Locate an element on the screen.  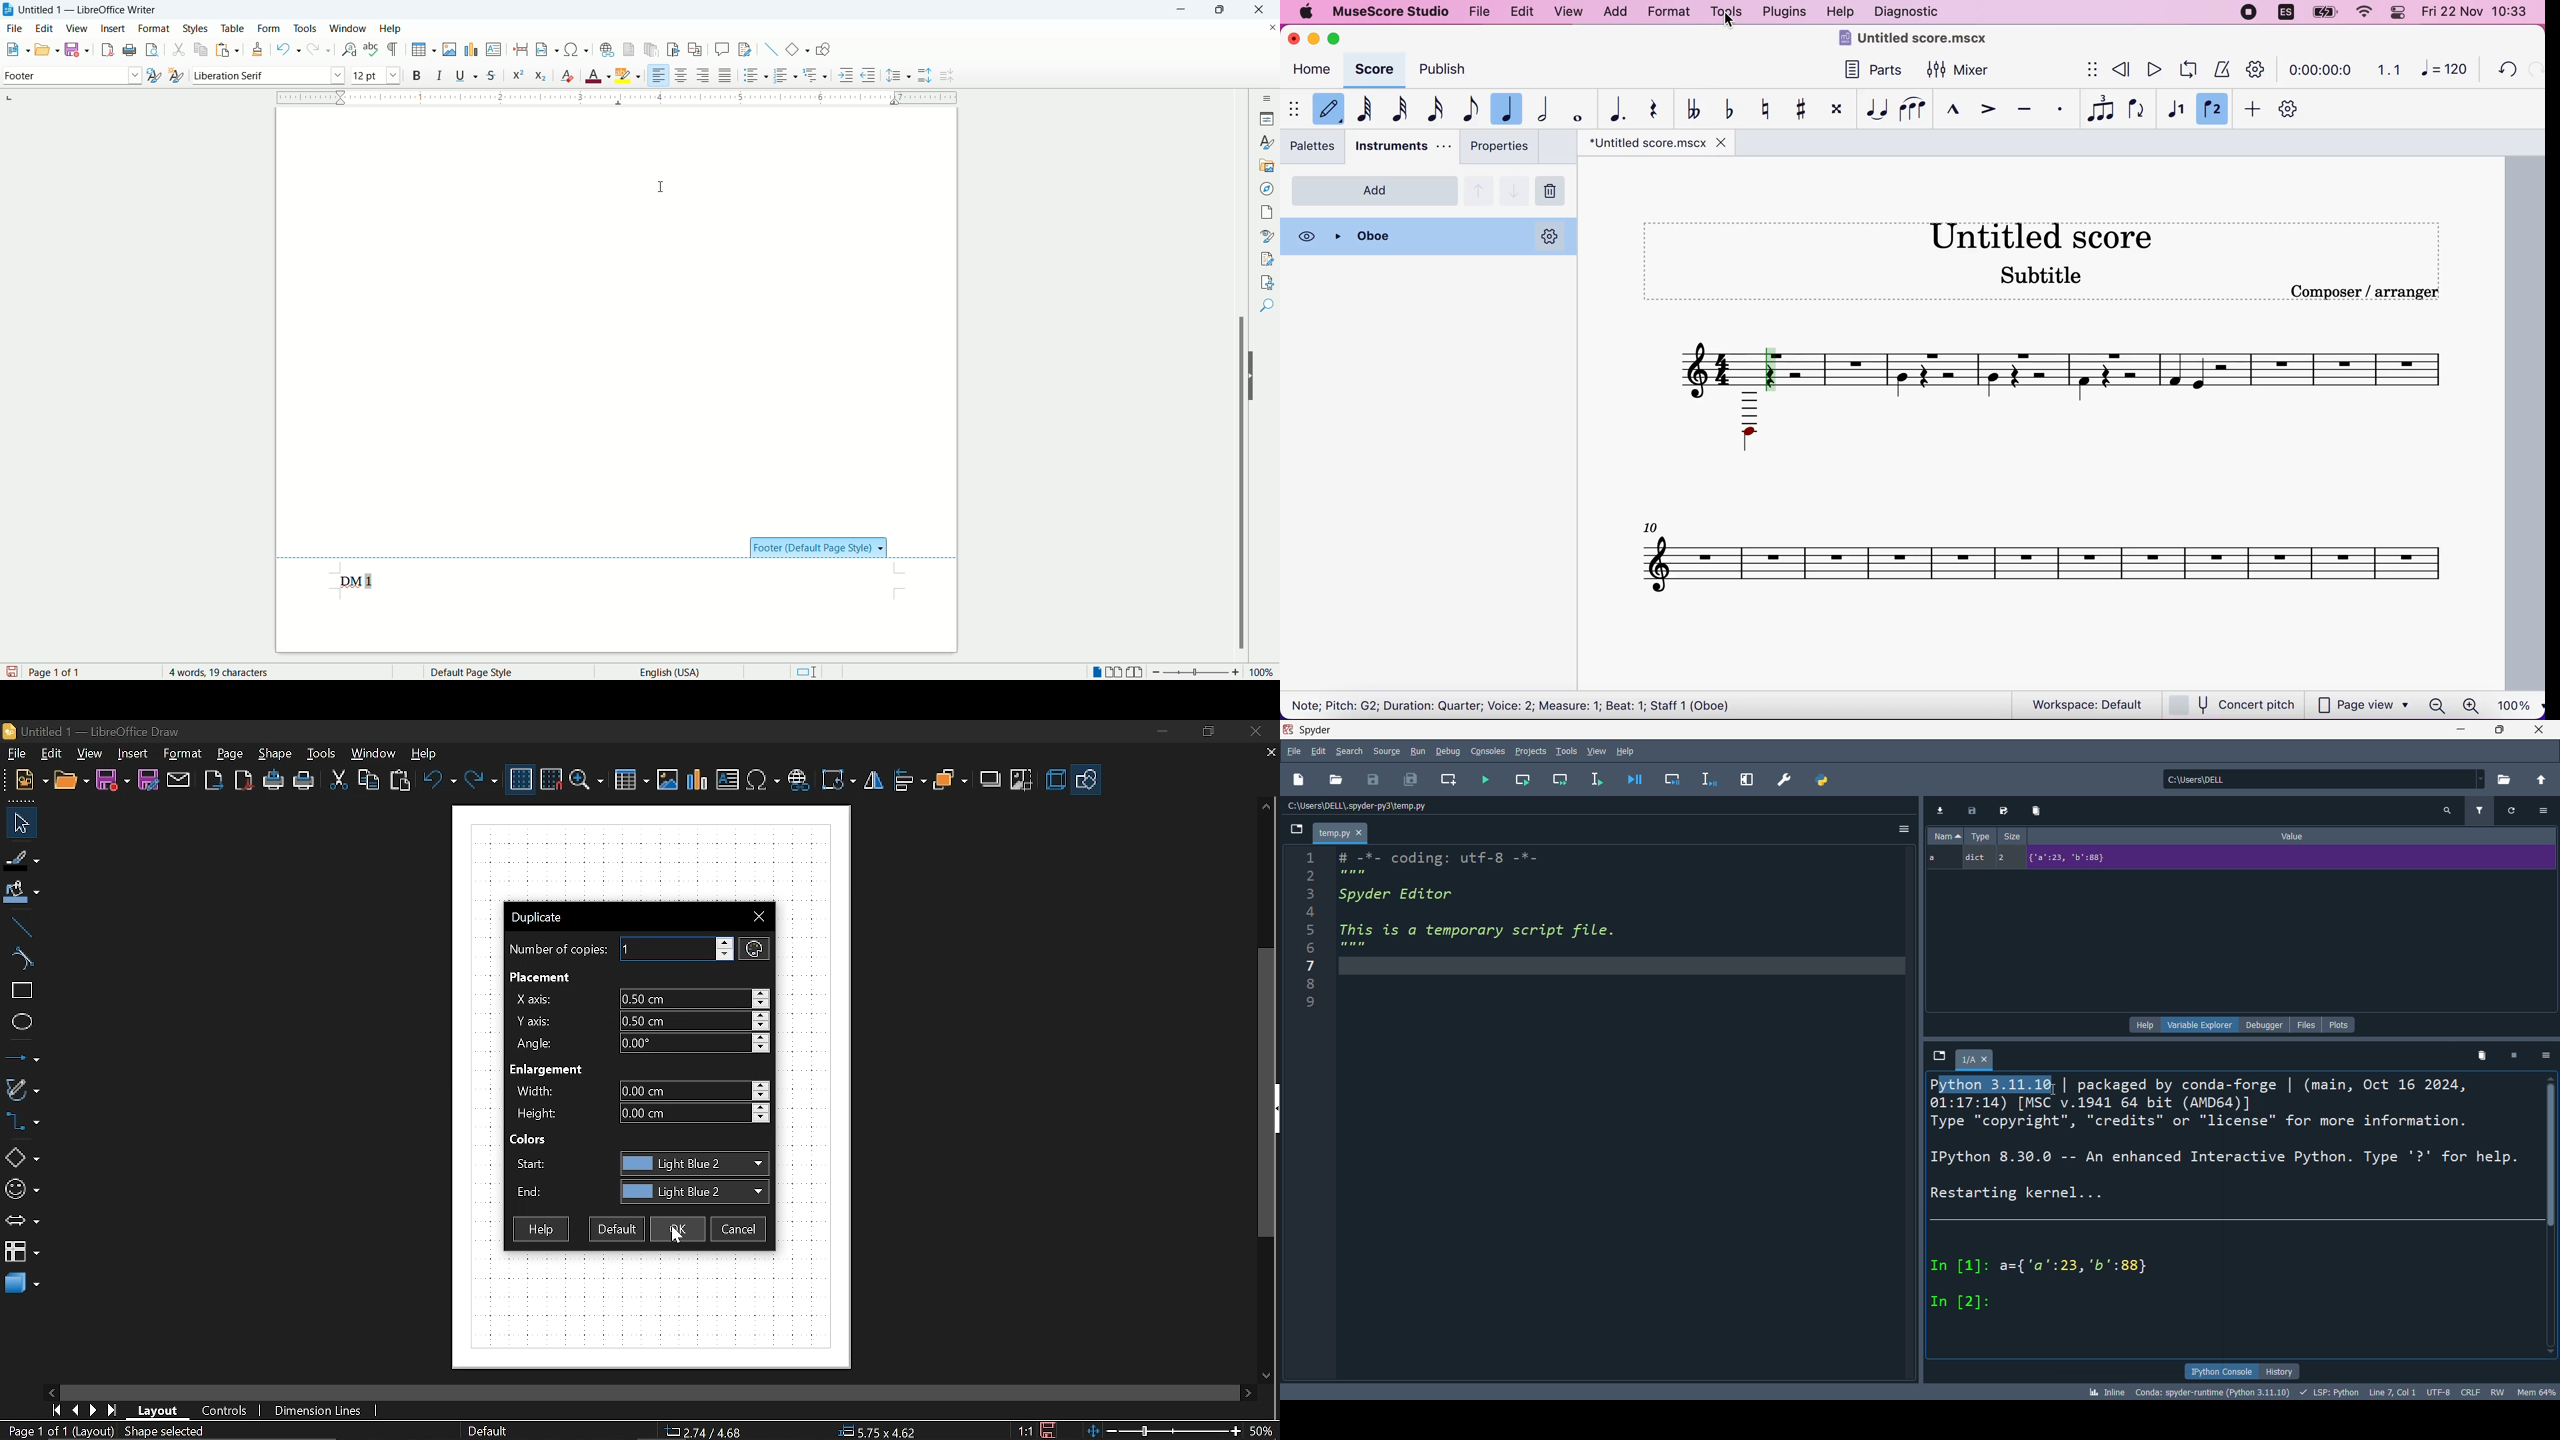
Curve is located at coordinates (19, 960).